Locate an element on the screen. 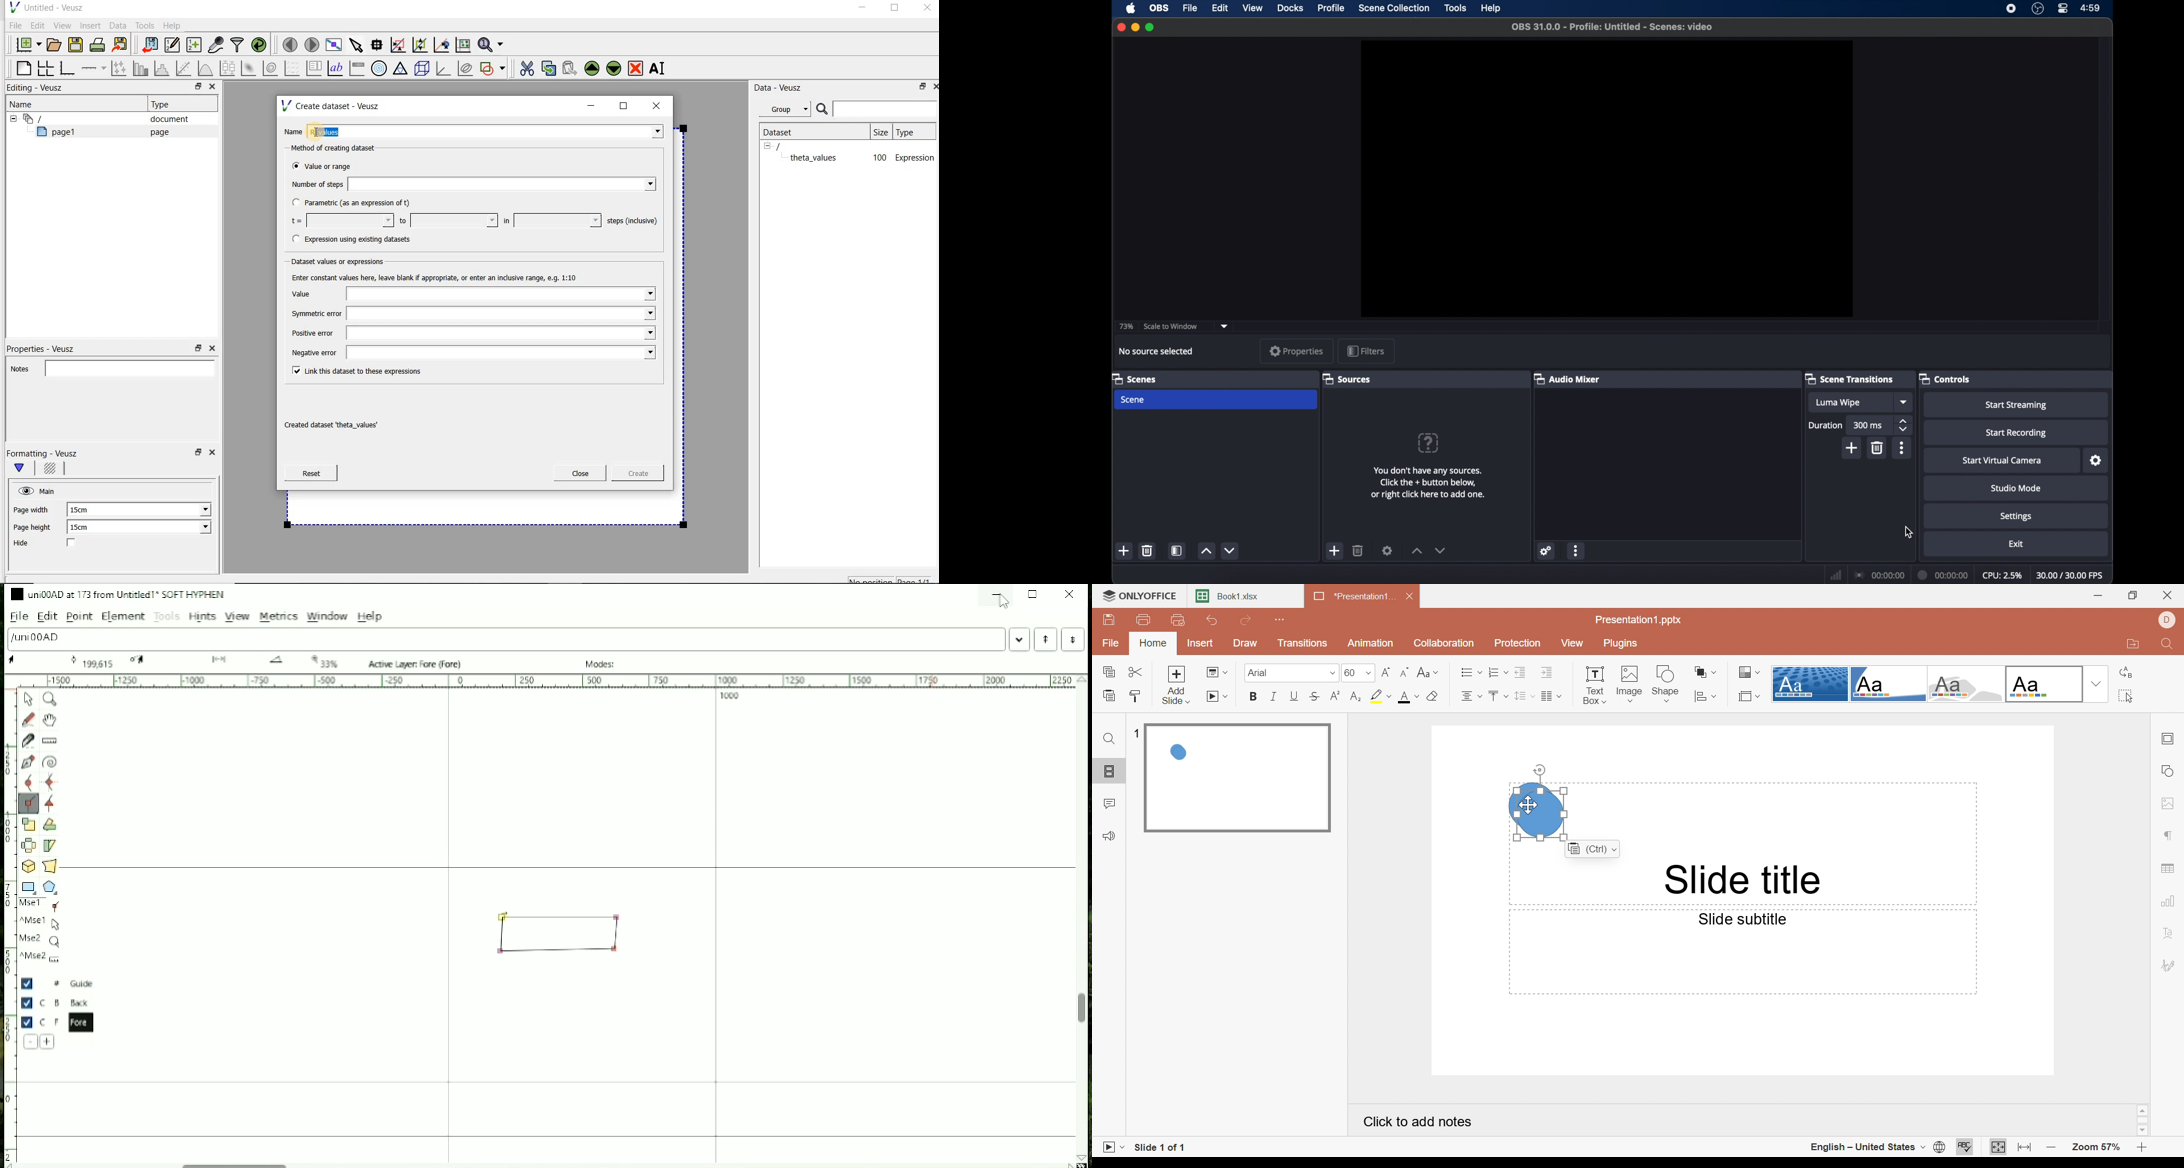 The height and width of the screenshot is (1176, 2184). Feedback & Support is located at coordinates (1108, 837).